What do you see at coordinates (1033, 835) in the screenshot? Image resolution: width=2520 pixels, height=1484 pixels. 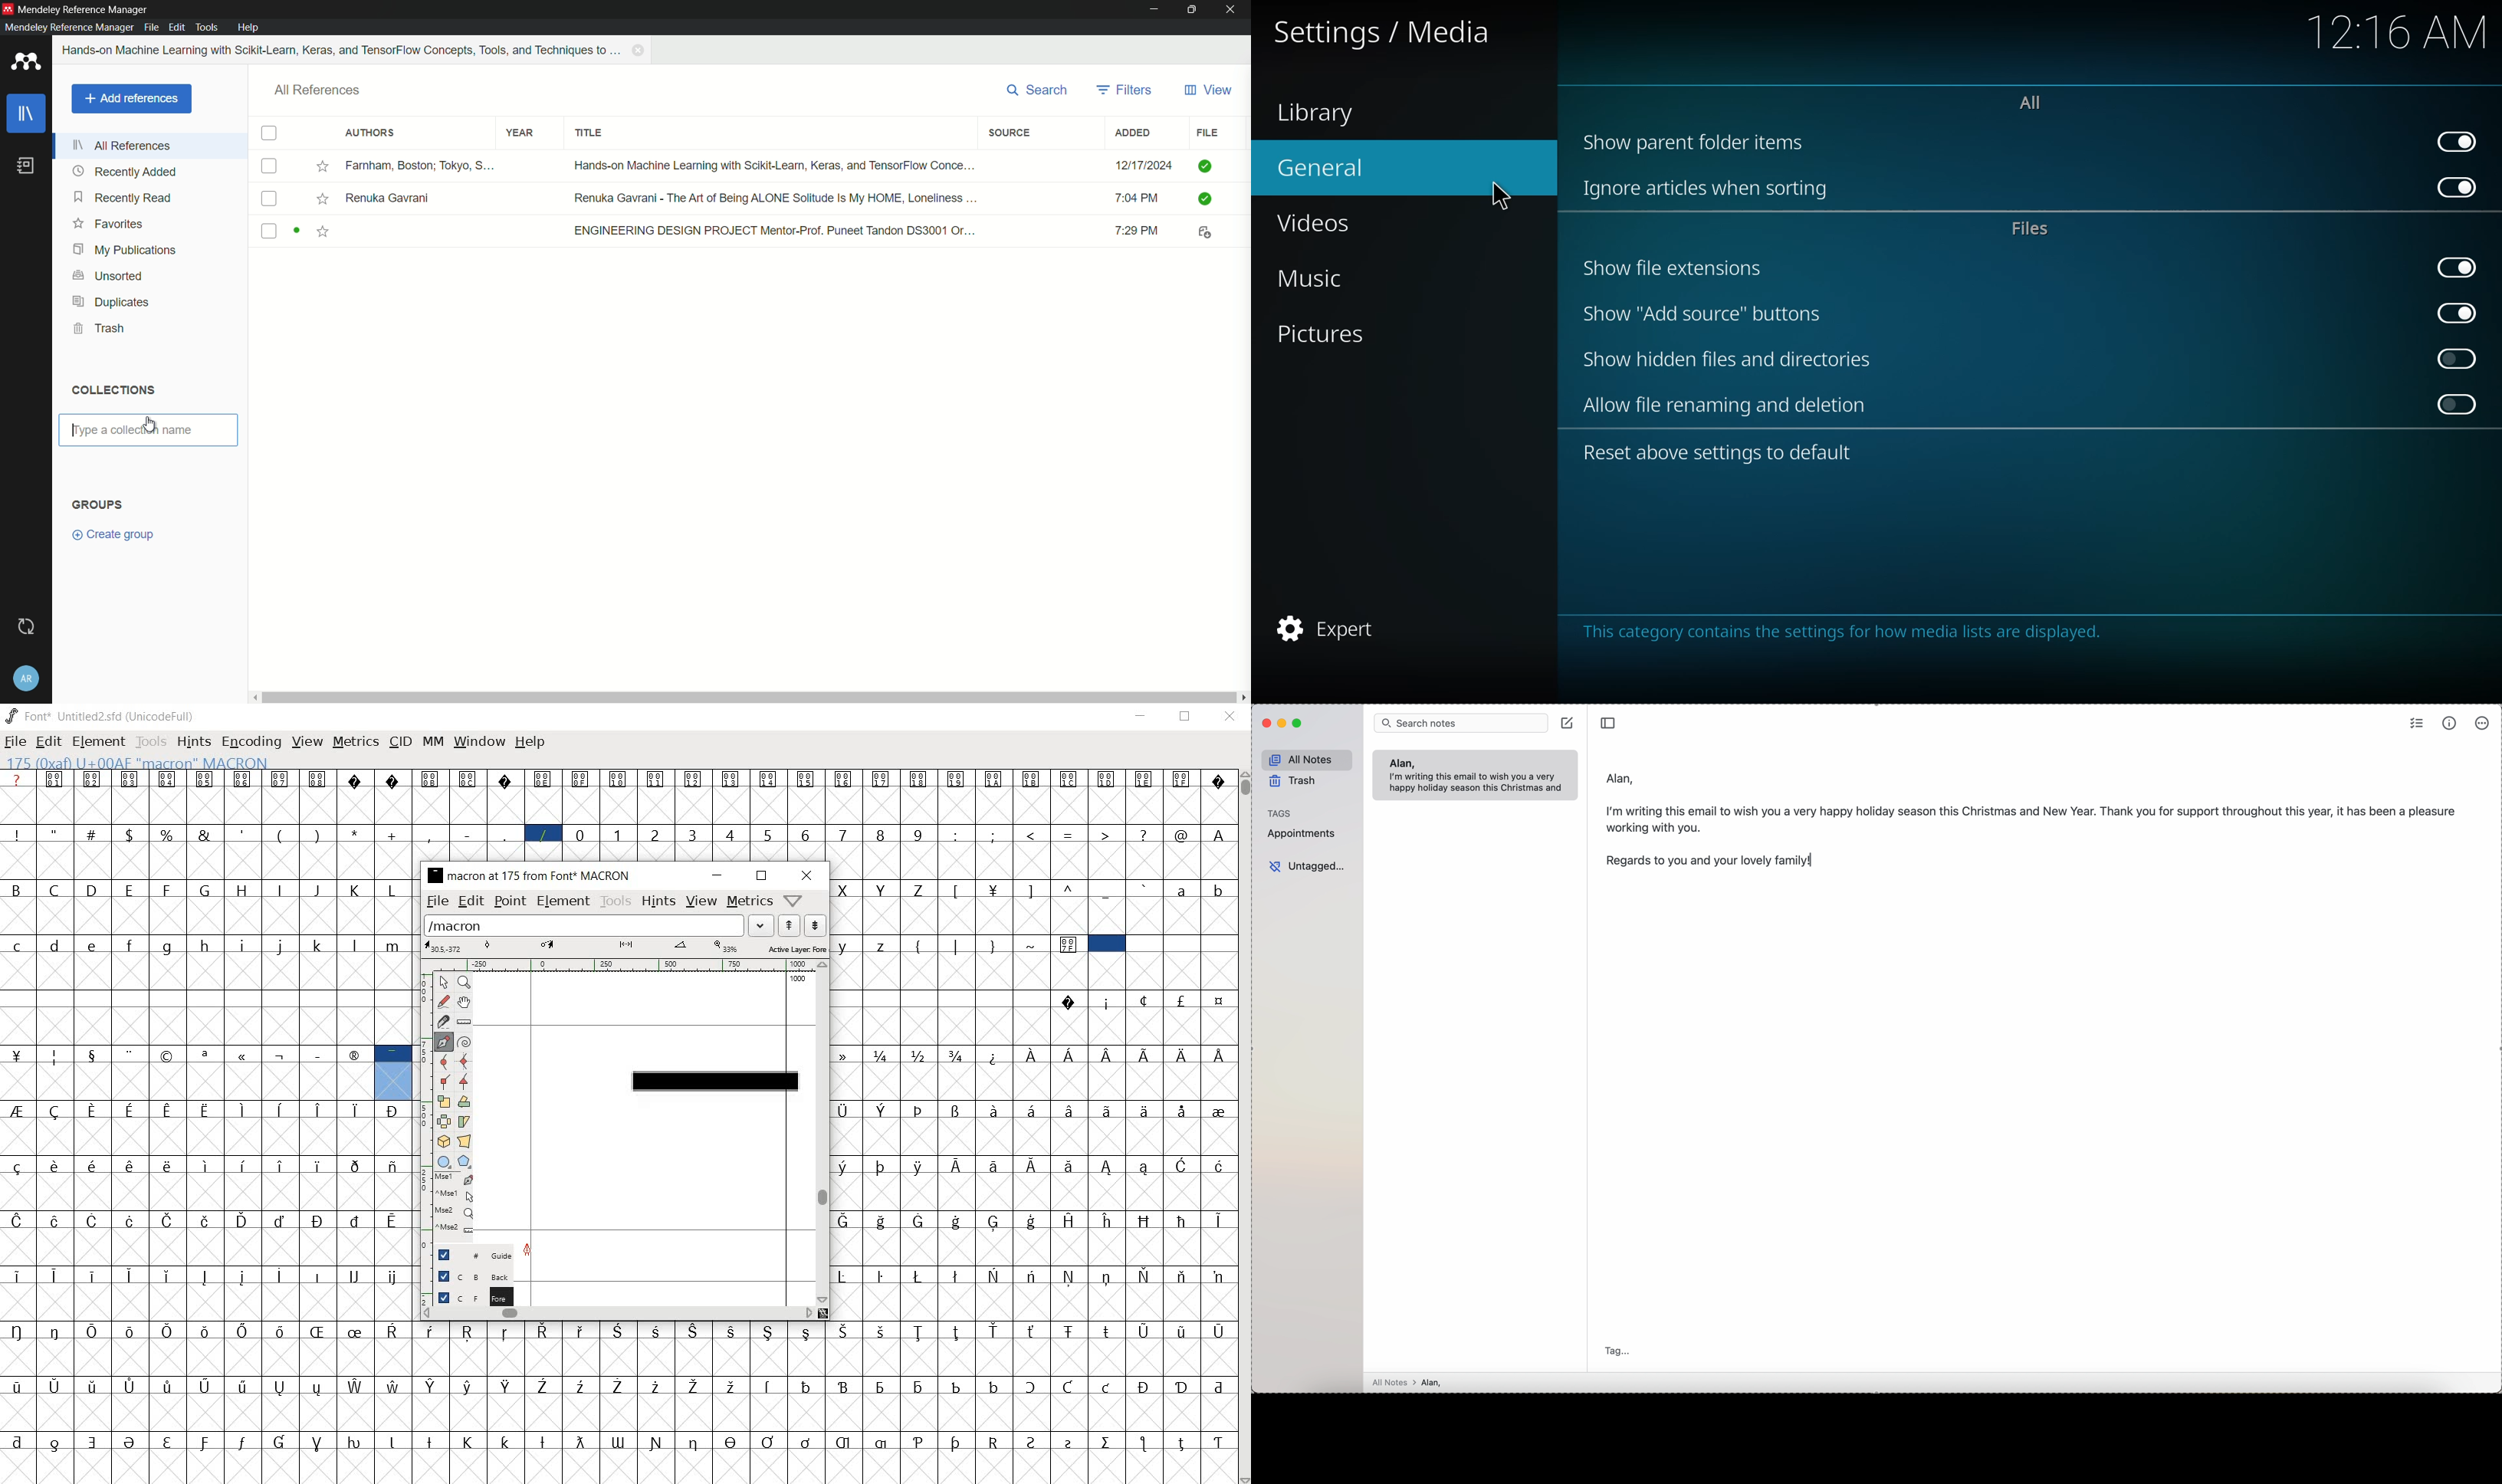 I see `<` at bounding box center [1033, 835].